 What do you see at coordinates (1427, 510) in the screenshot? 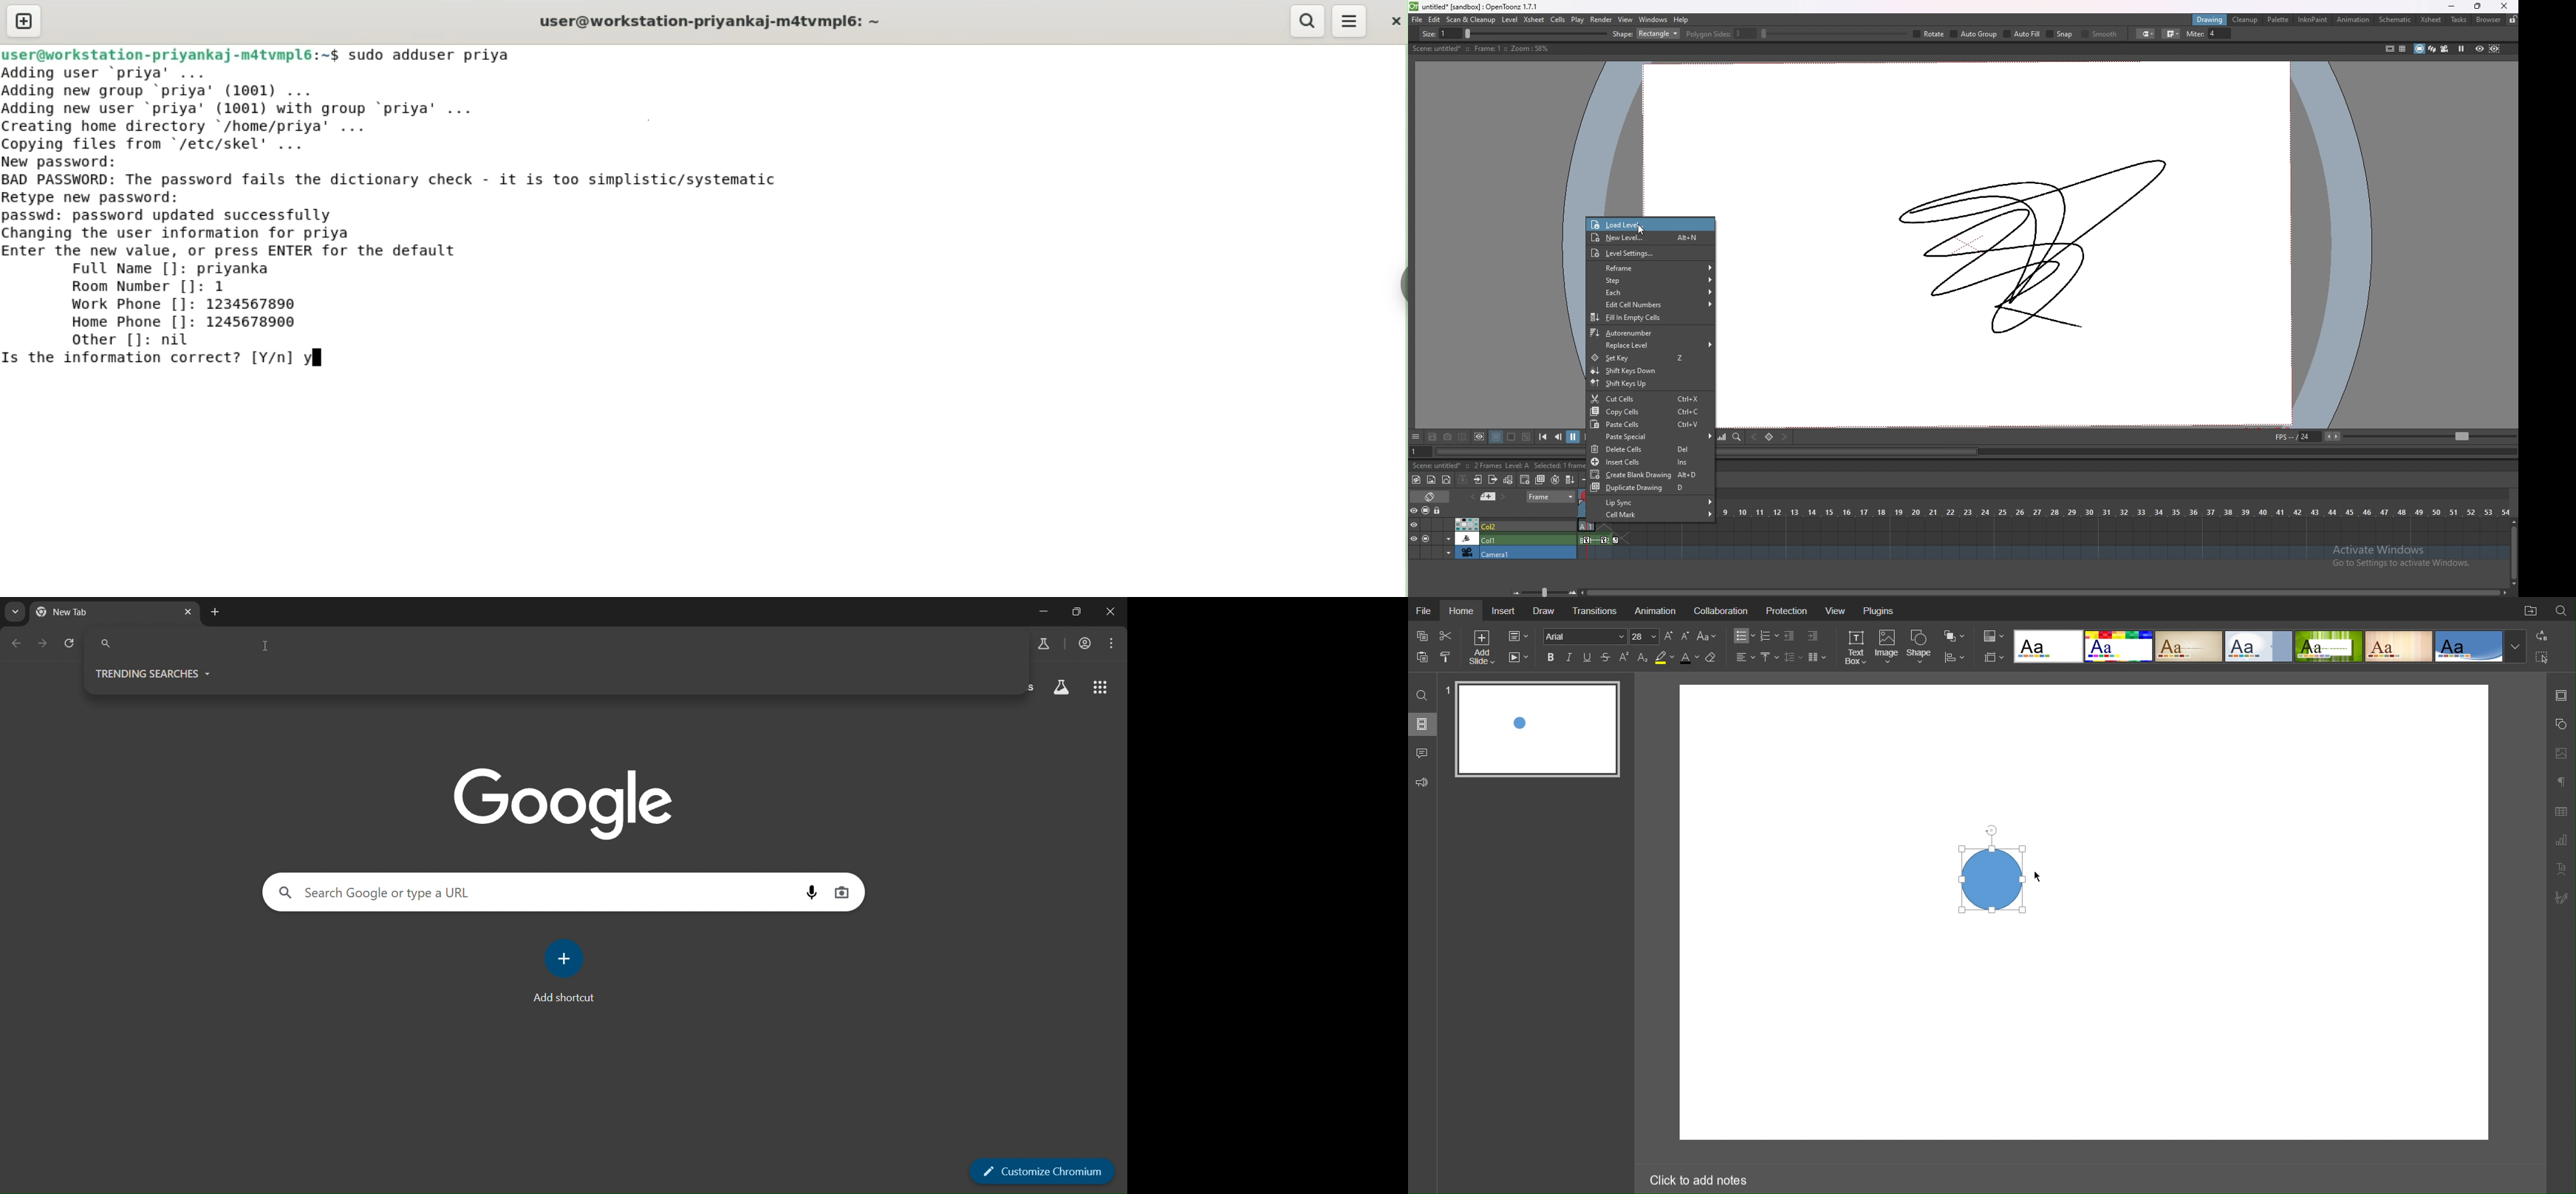
I see `visibility camera stand lock` at bounding box center [1427, 510].